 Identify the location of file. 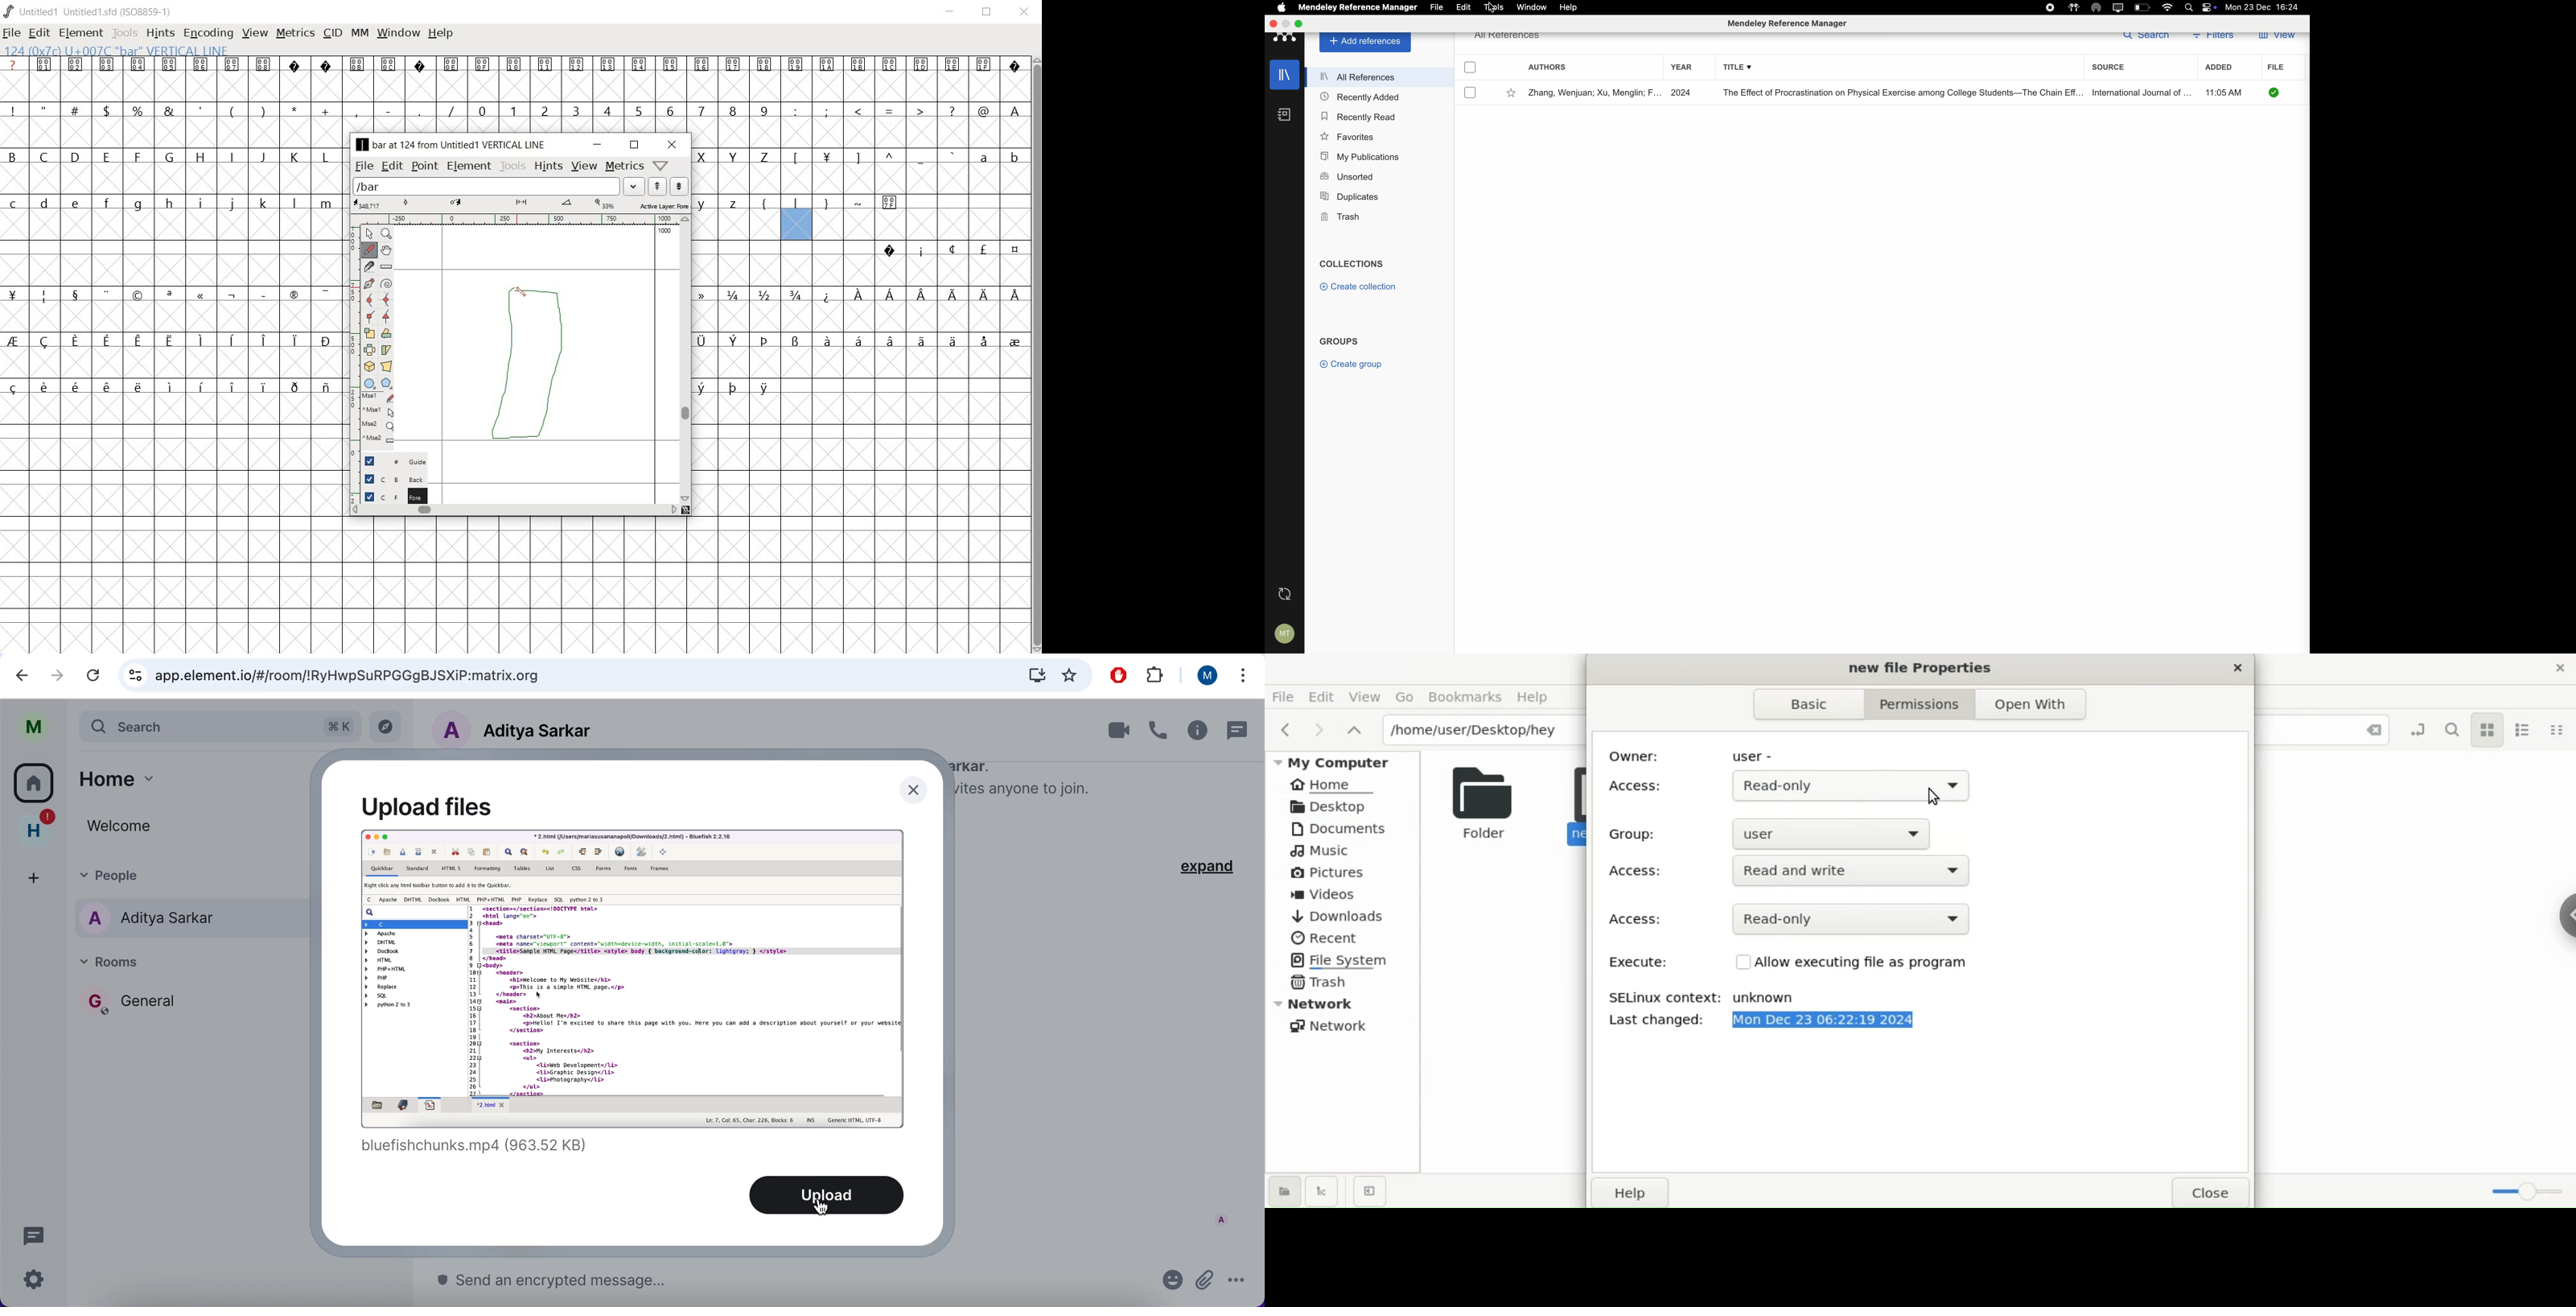
(364, 167).